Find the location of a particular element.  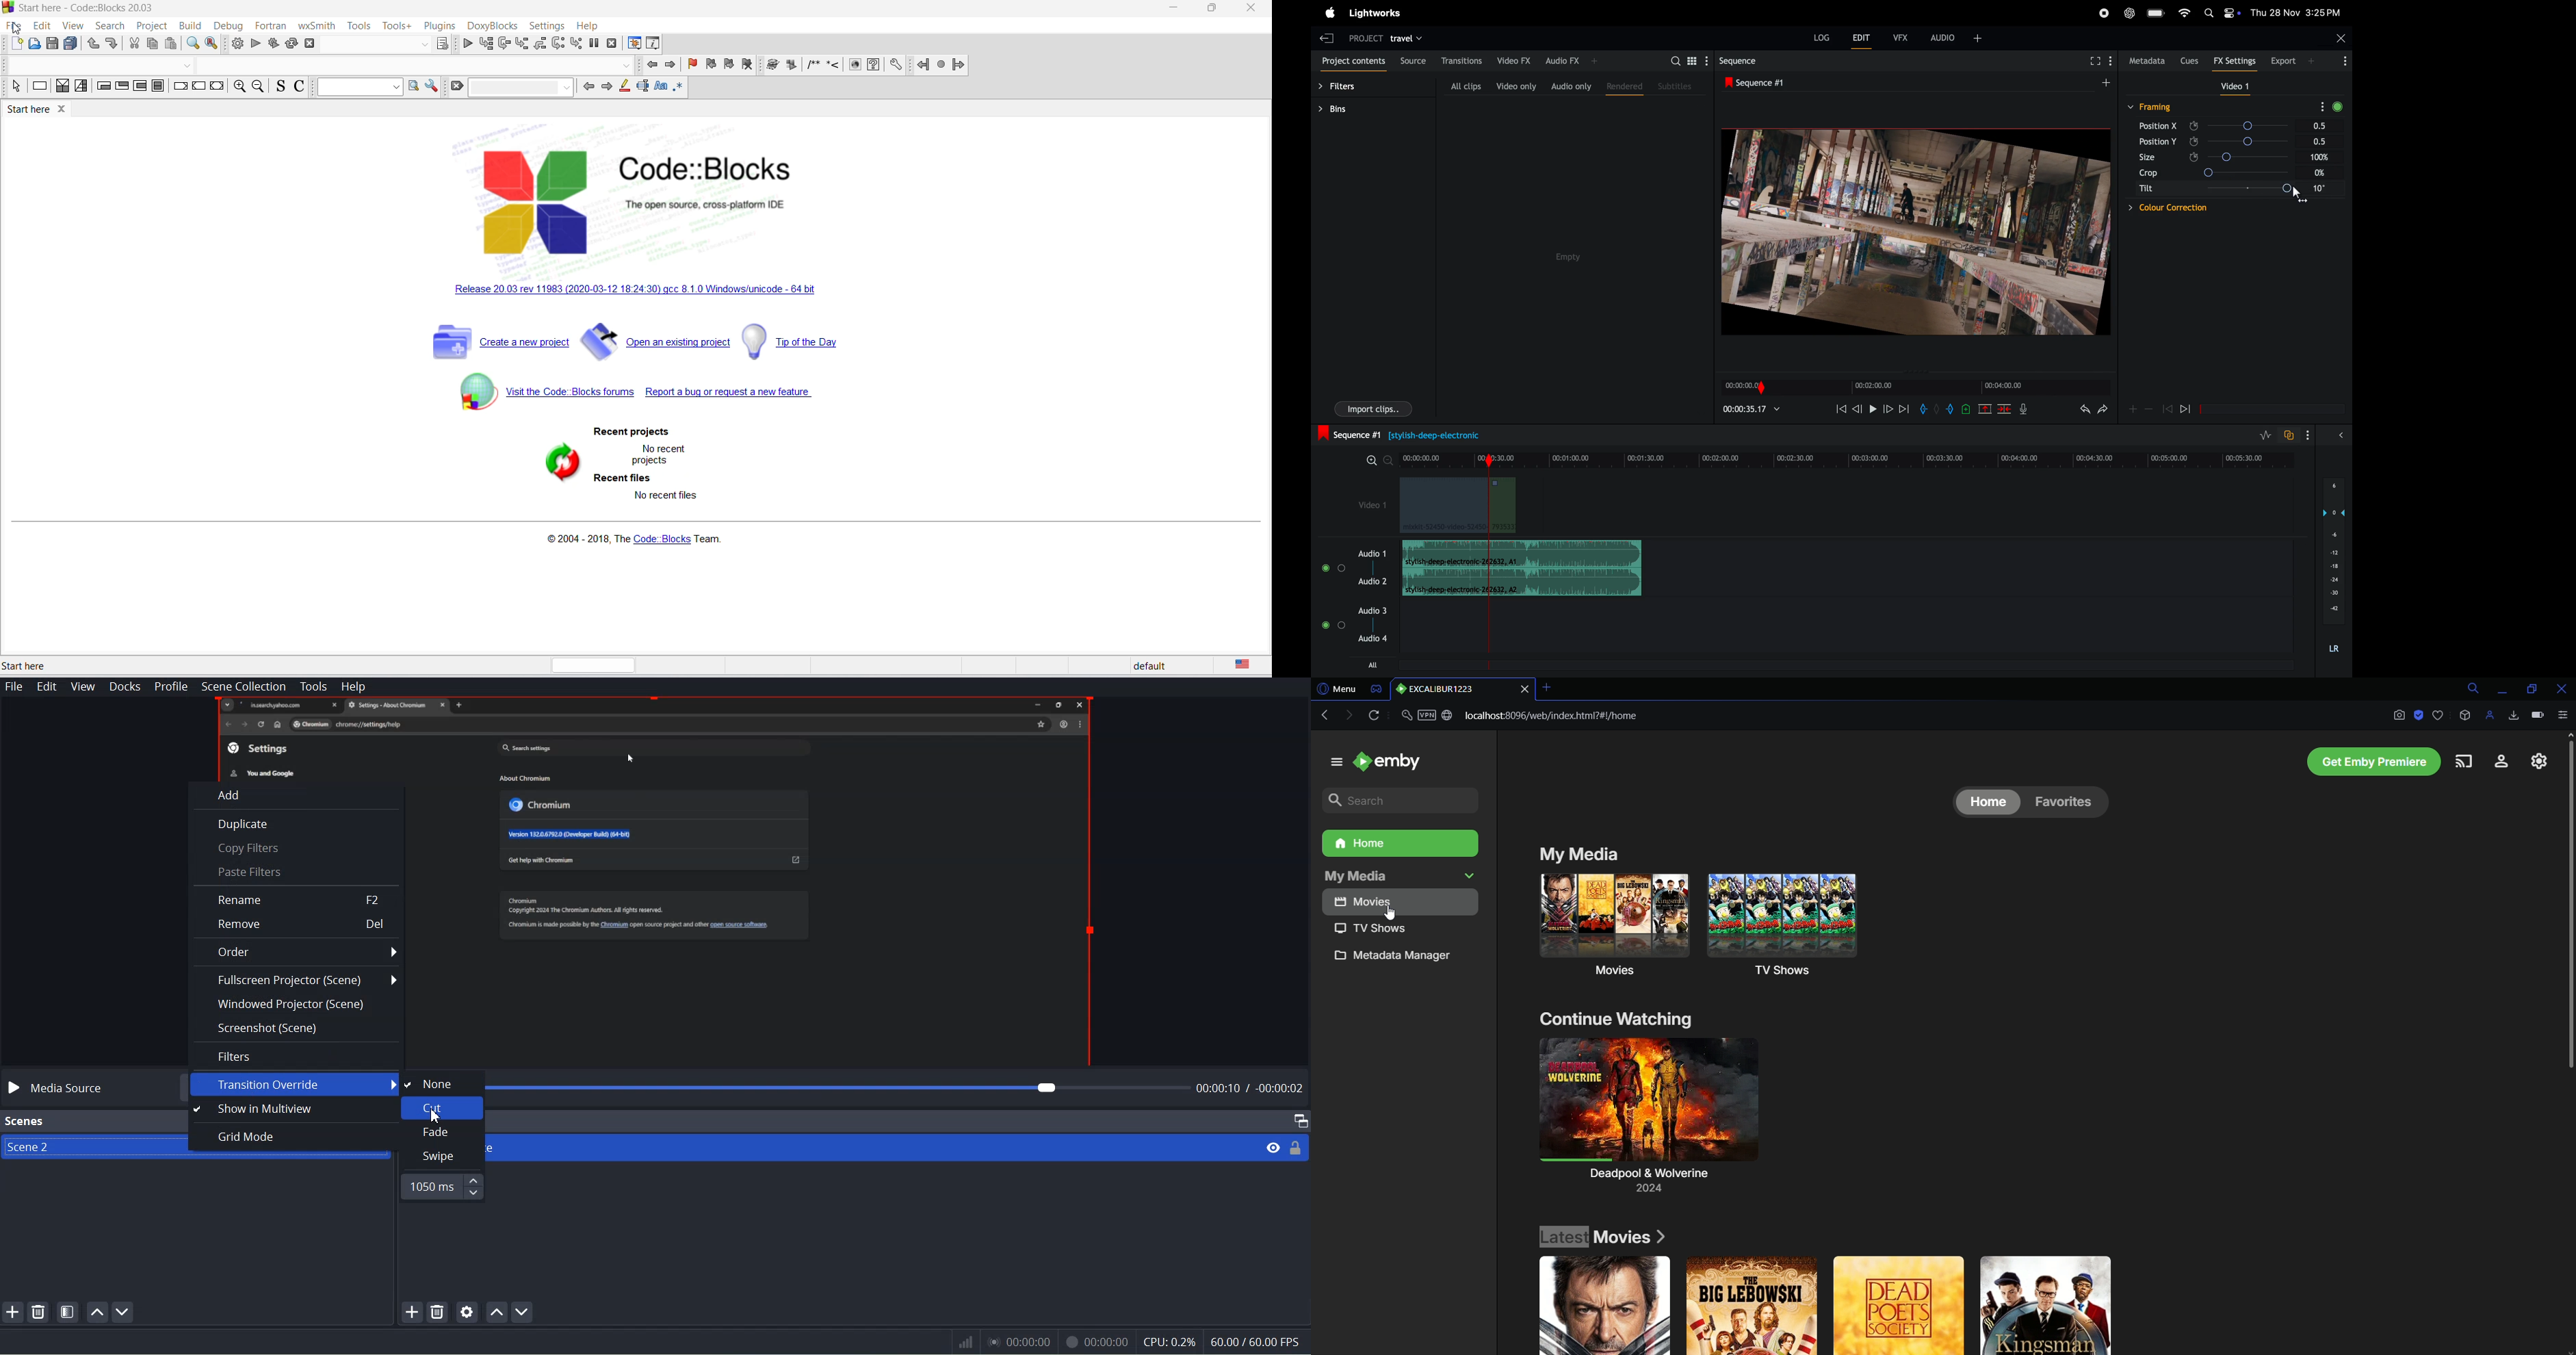

project is located at coordinates (1367, 36).